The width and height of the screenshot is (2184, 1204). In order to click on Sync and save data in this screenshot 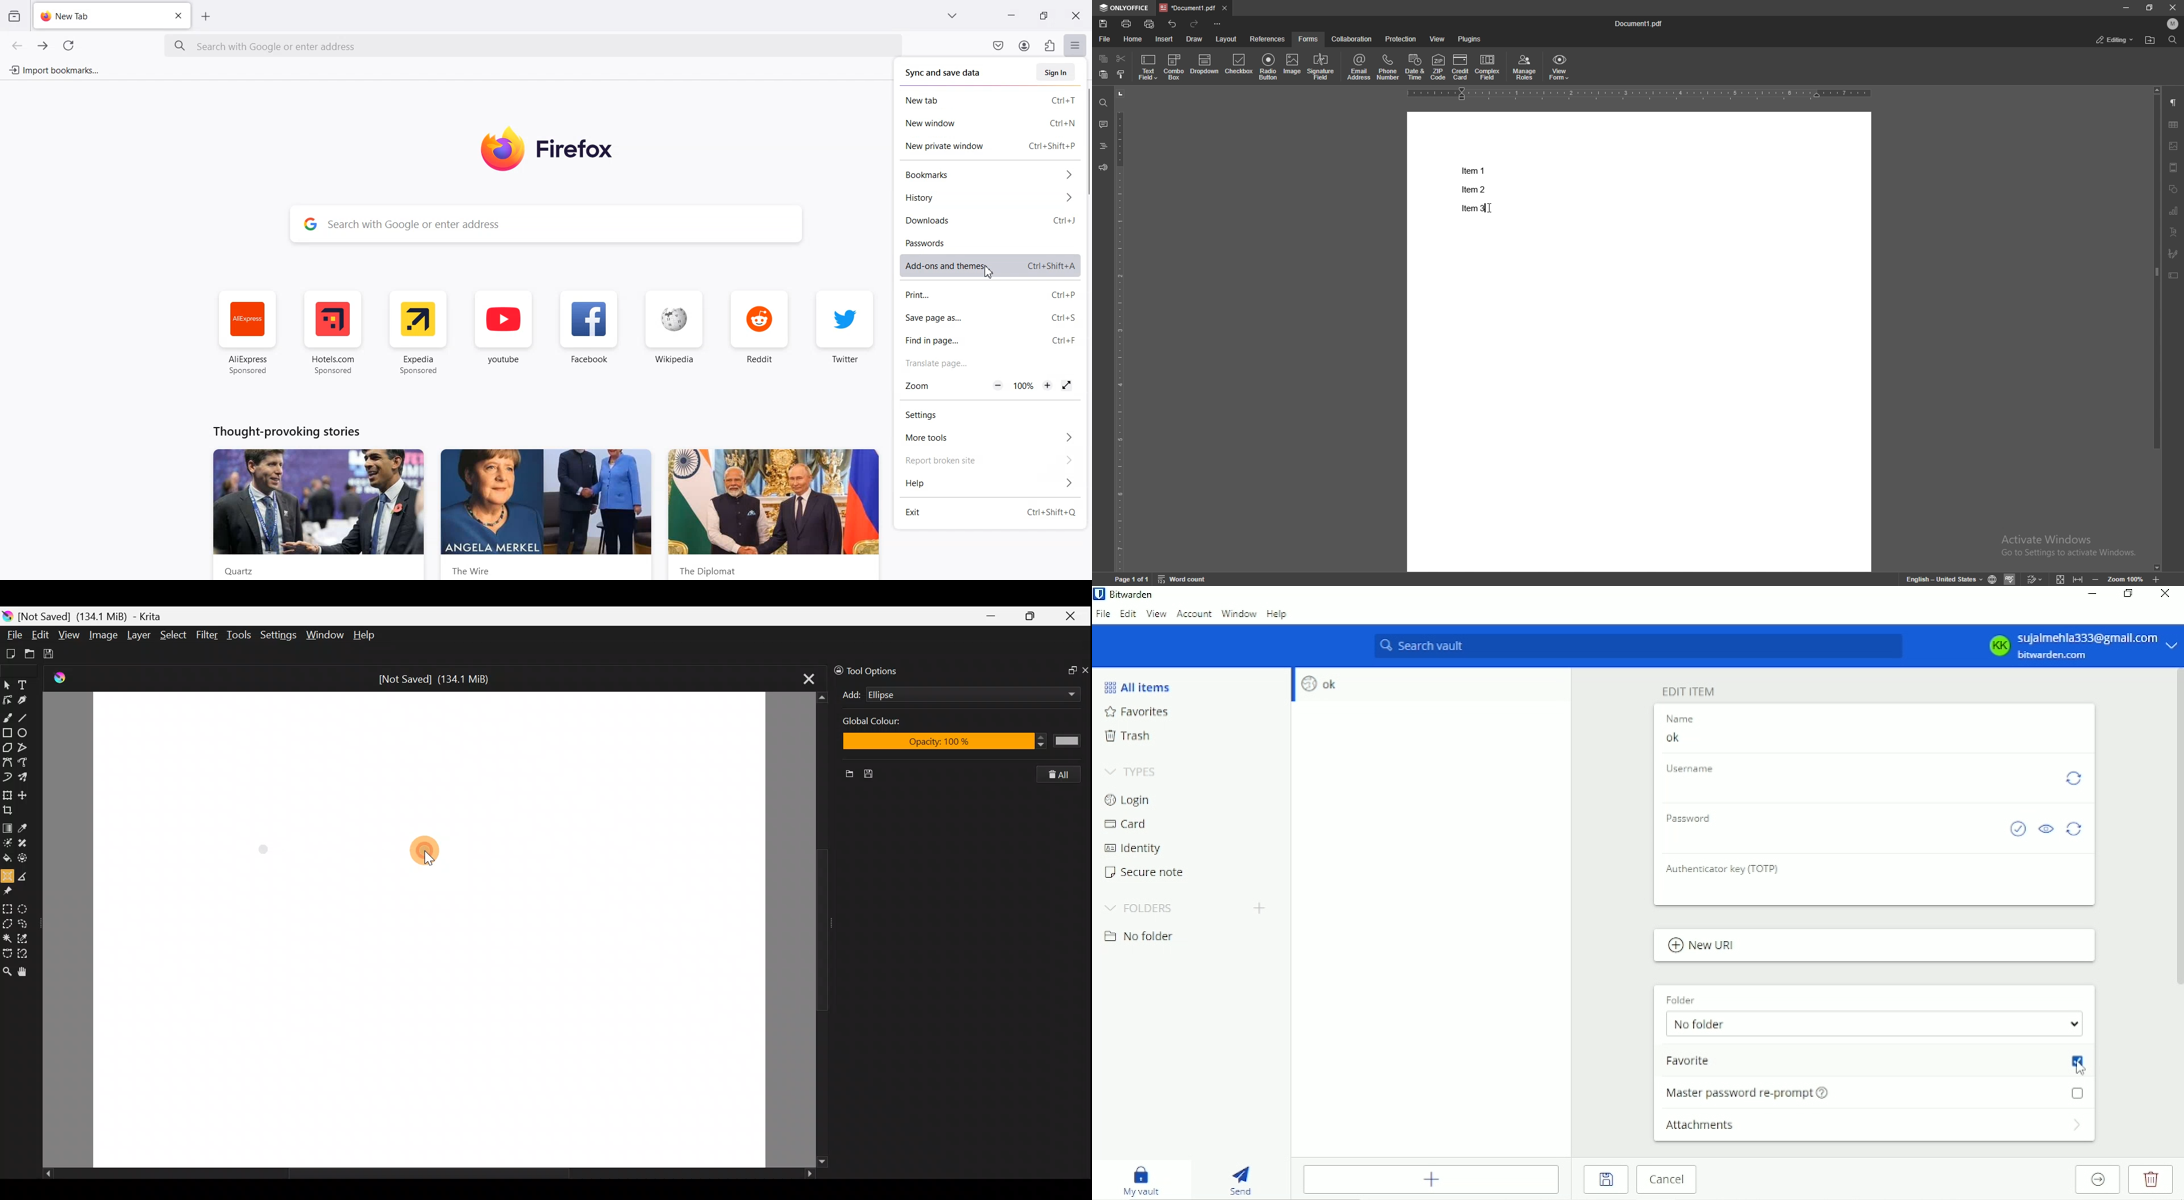, I will do `click(944, 73)`.